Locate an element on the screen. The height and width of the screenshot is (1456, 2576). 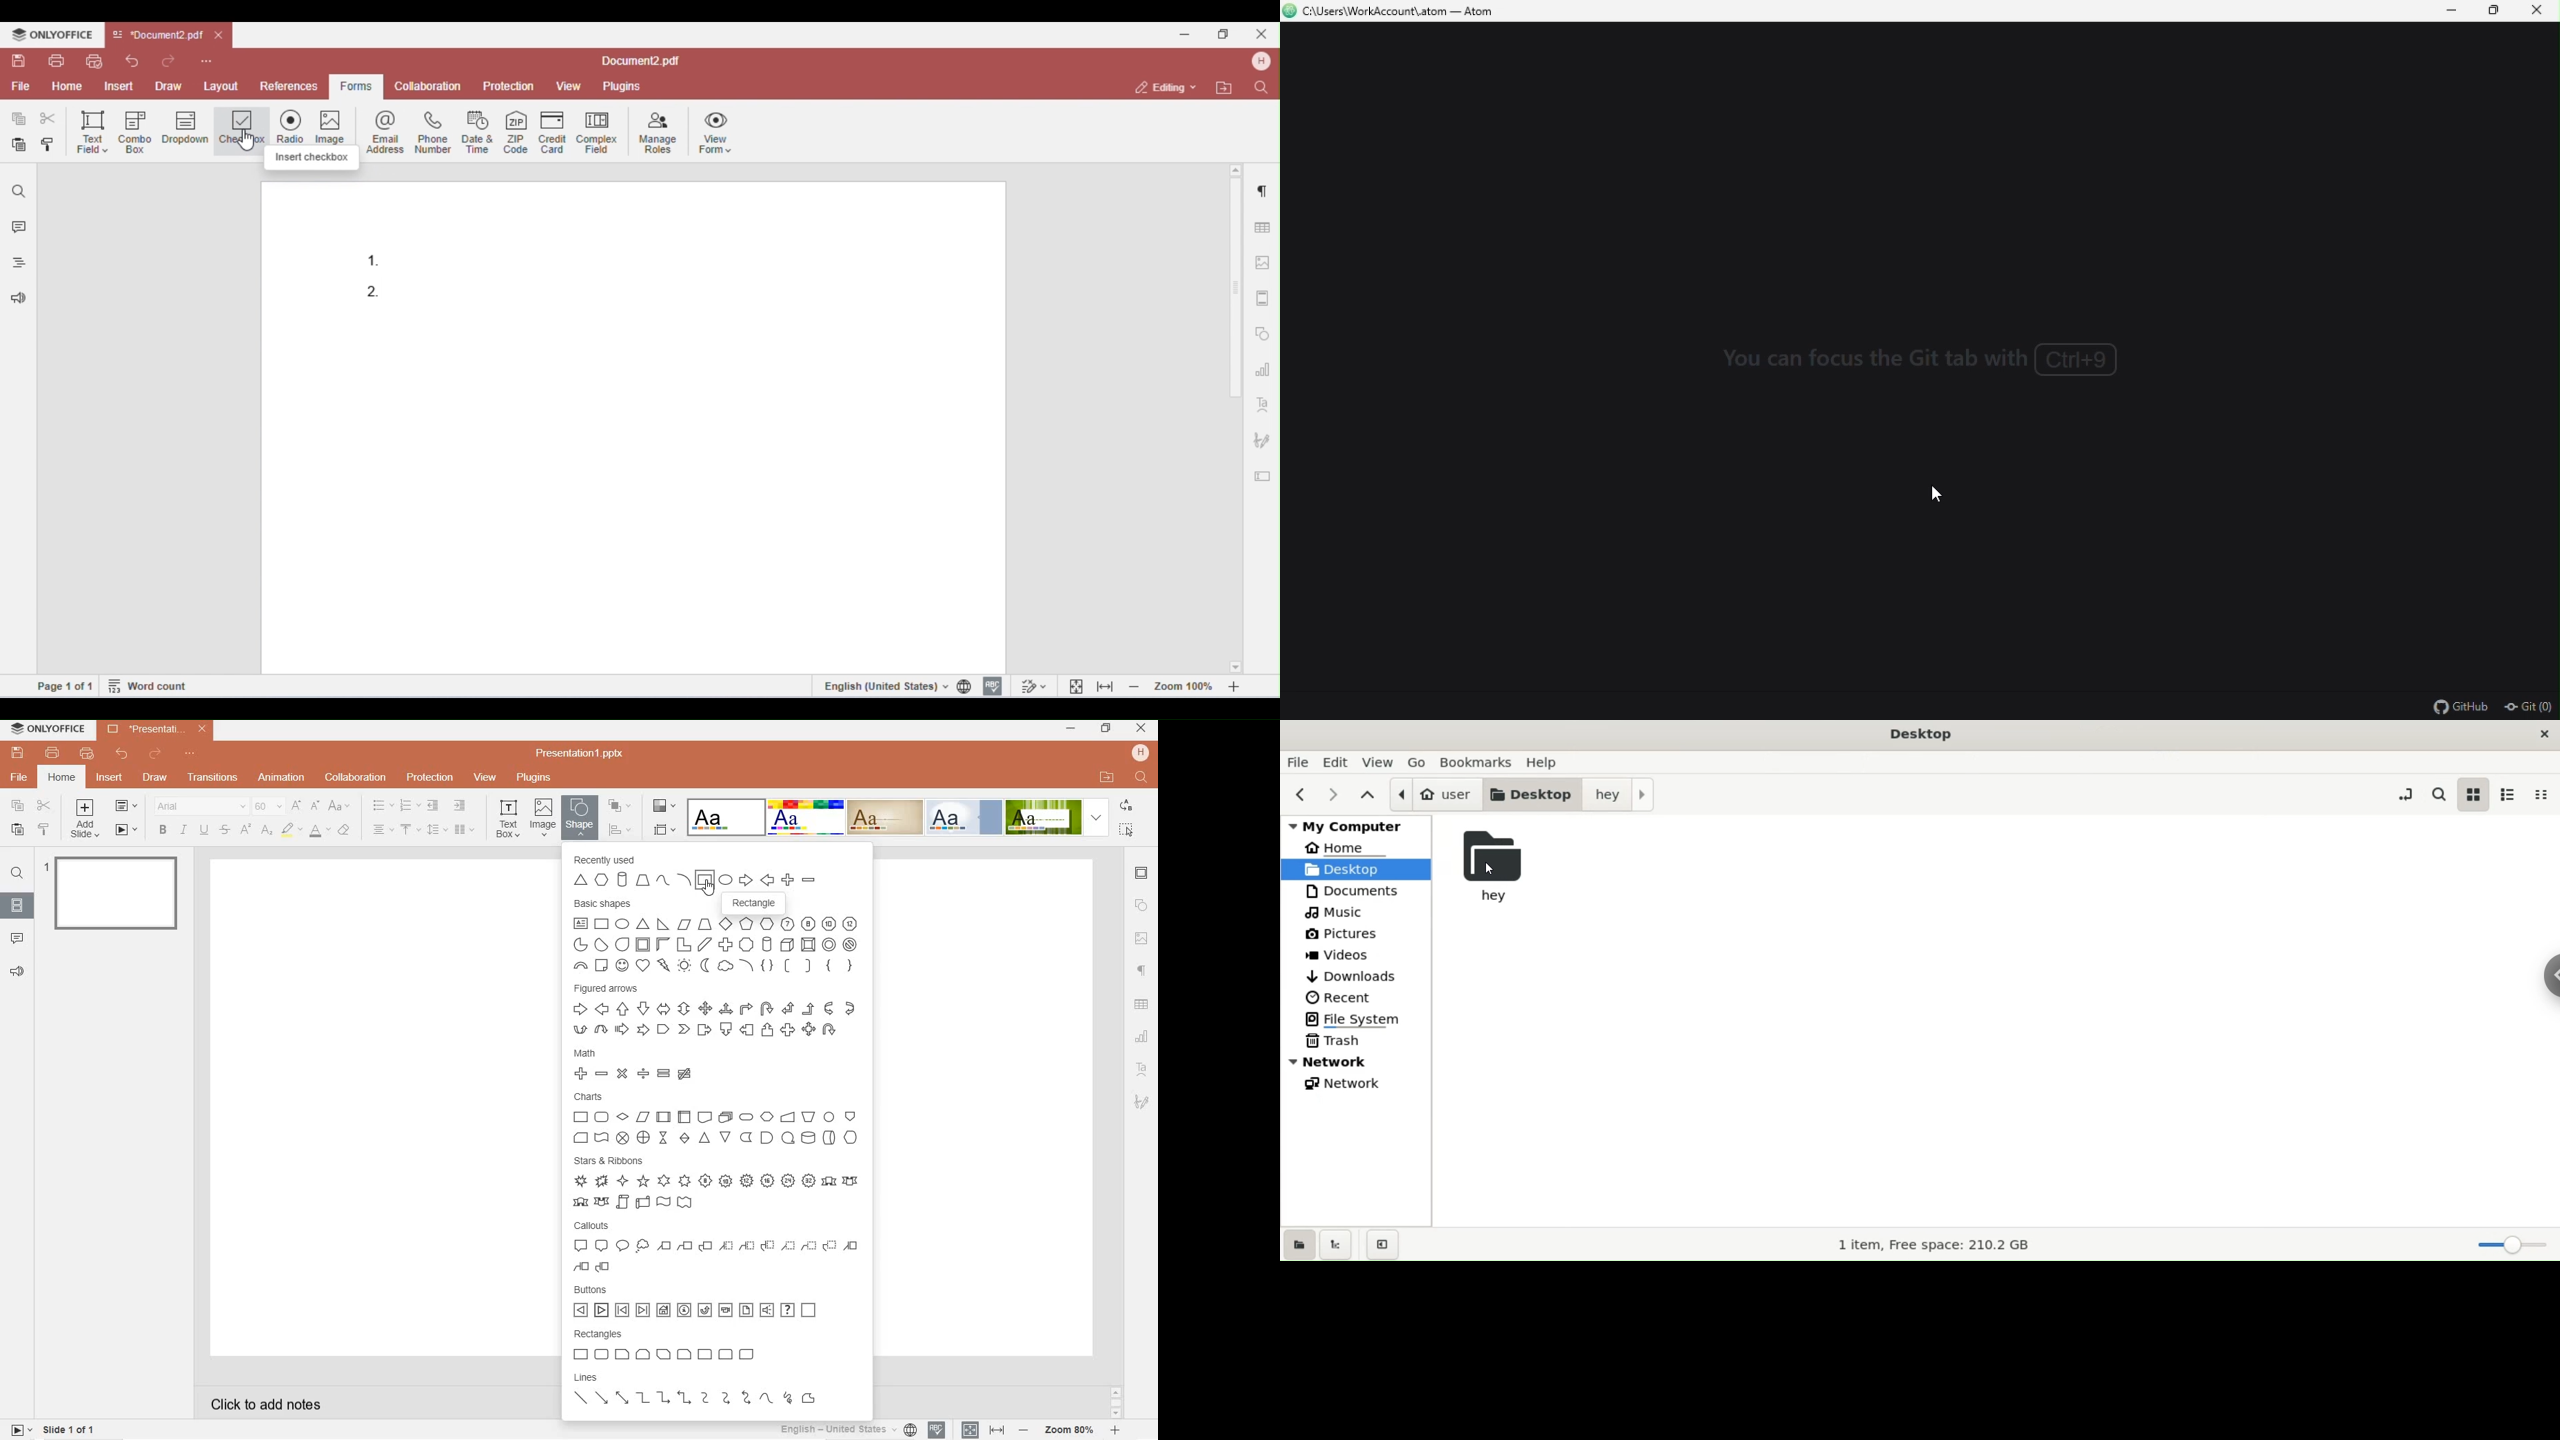
Curved down arrow is located at coordinates (602, 1030).